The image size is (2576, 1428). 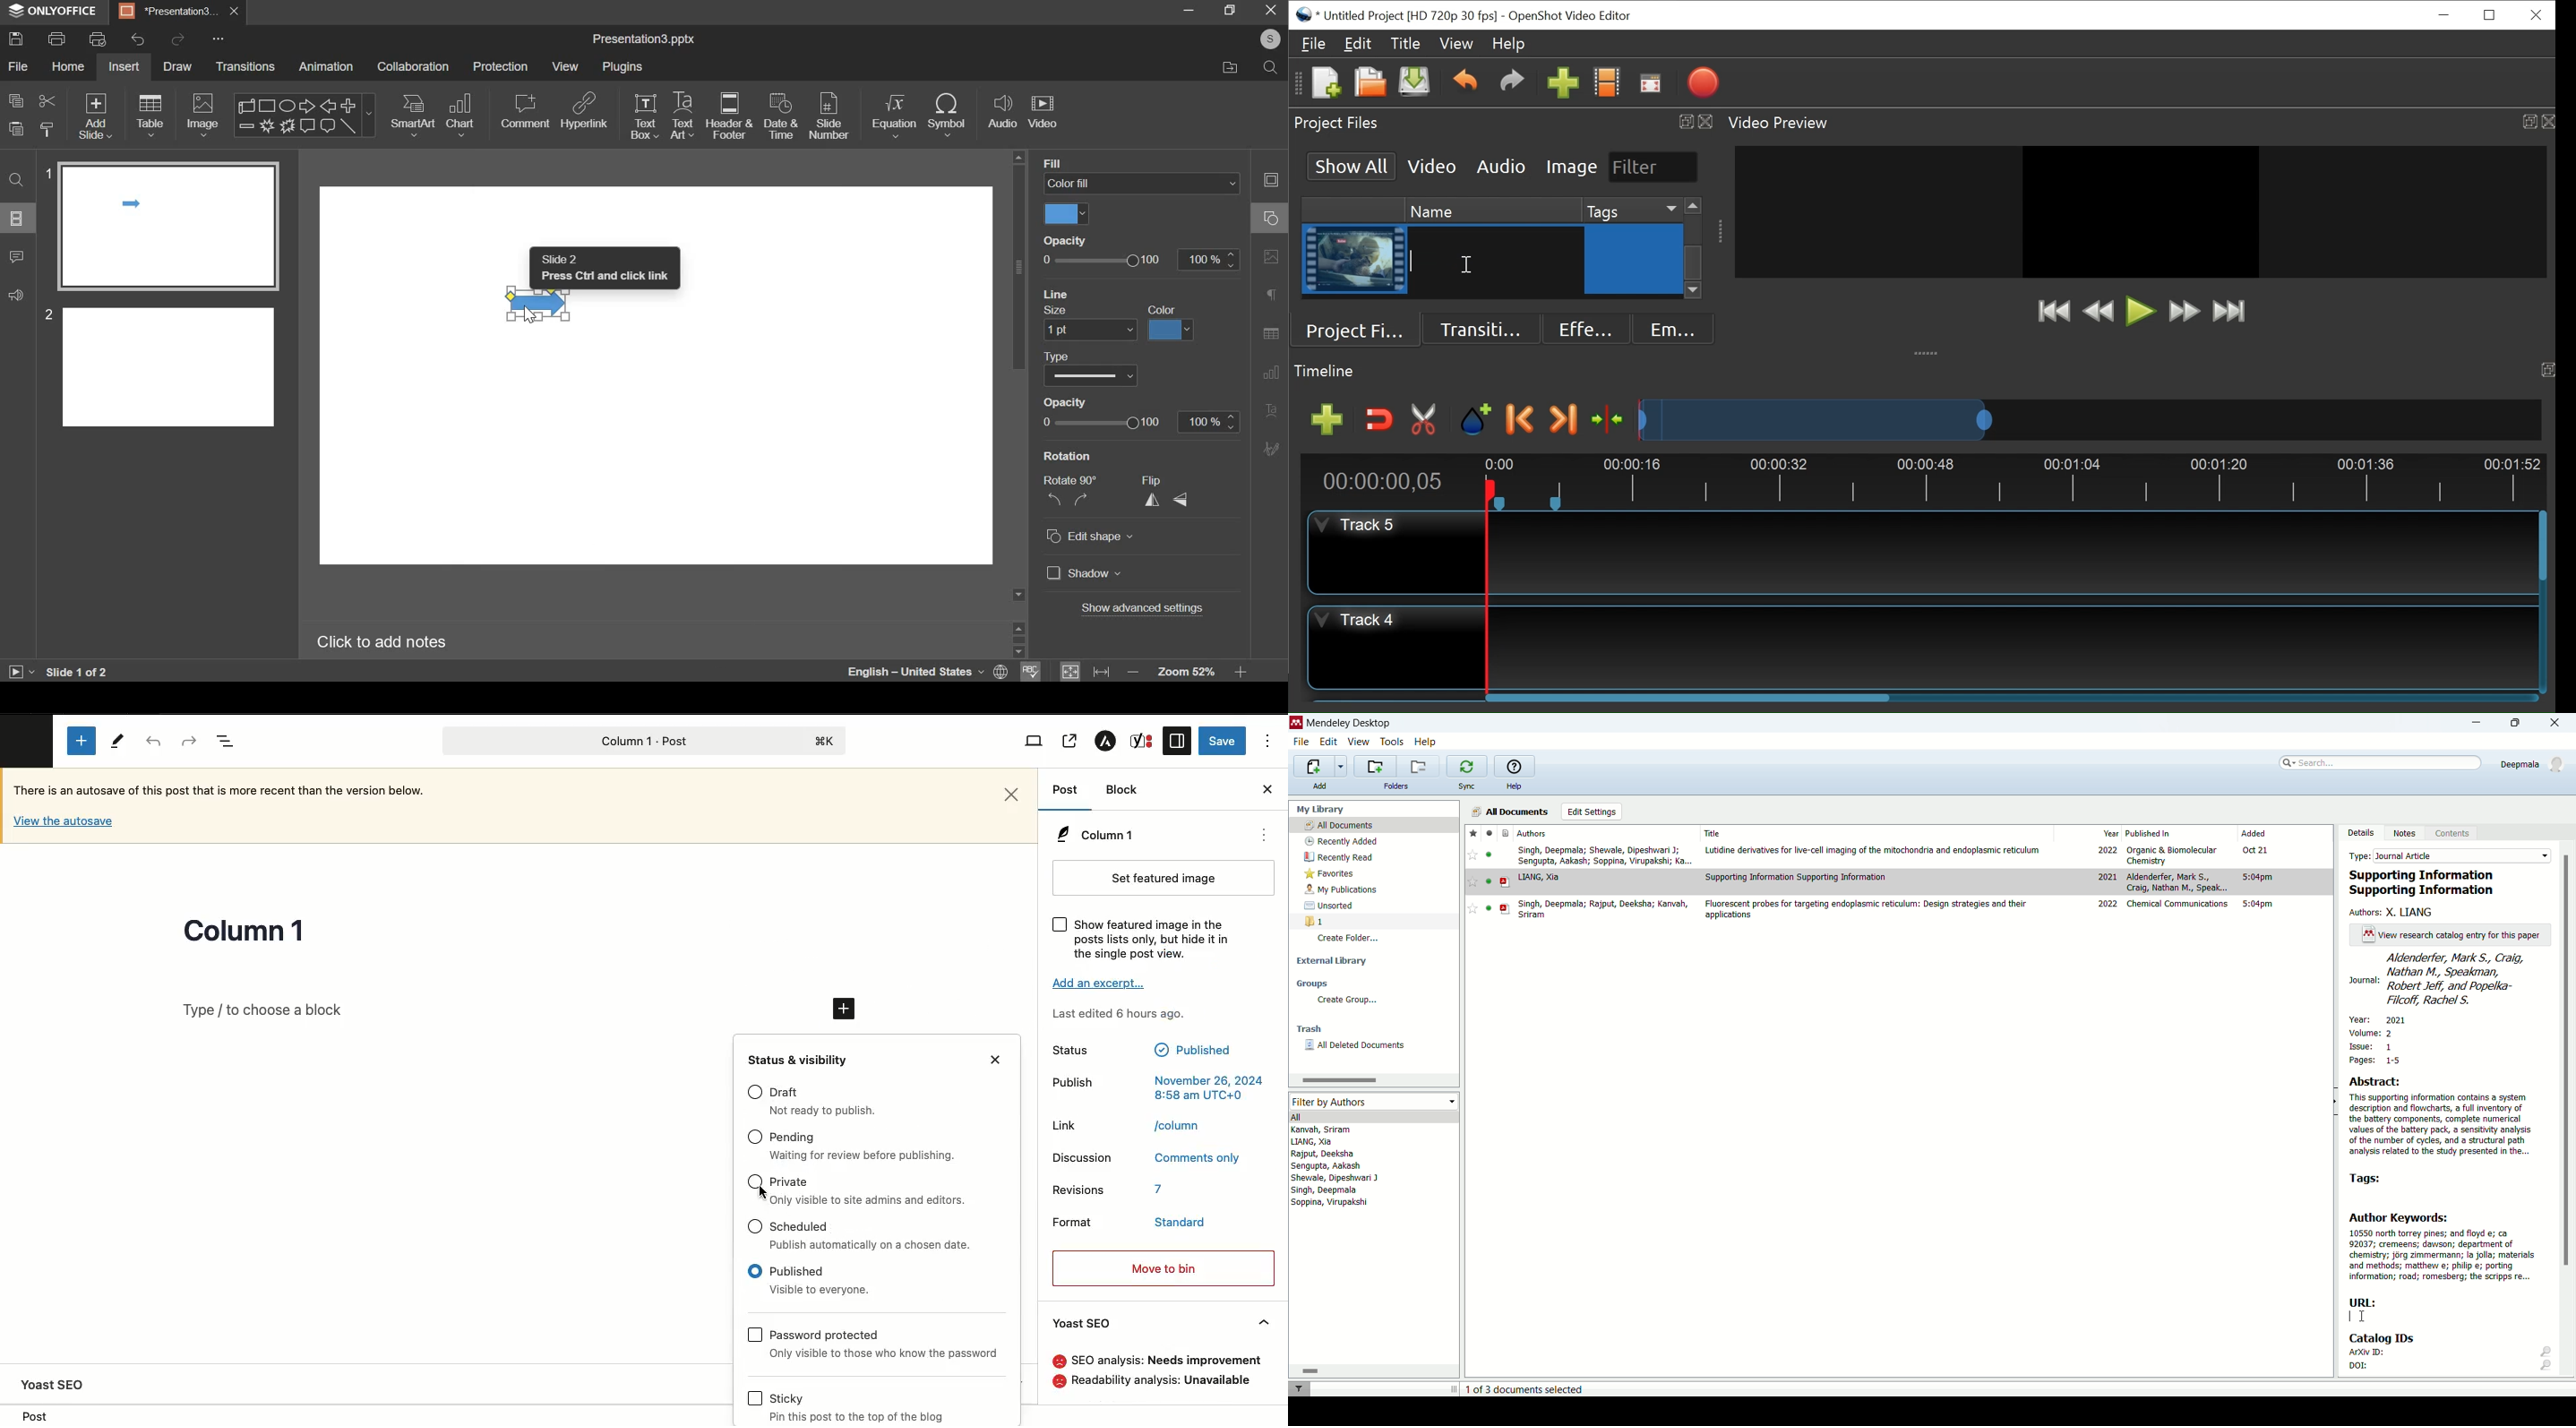 What do you see at coordinates (328, 106) in the screenshot?
I see `left arrow` at bounding box center [328, 106].